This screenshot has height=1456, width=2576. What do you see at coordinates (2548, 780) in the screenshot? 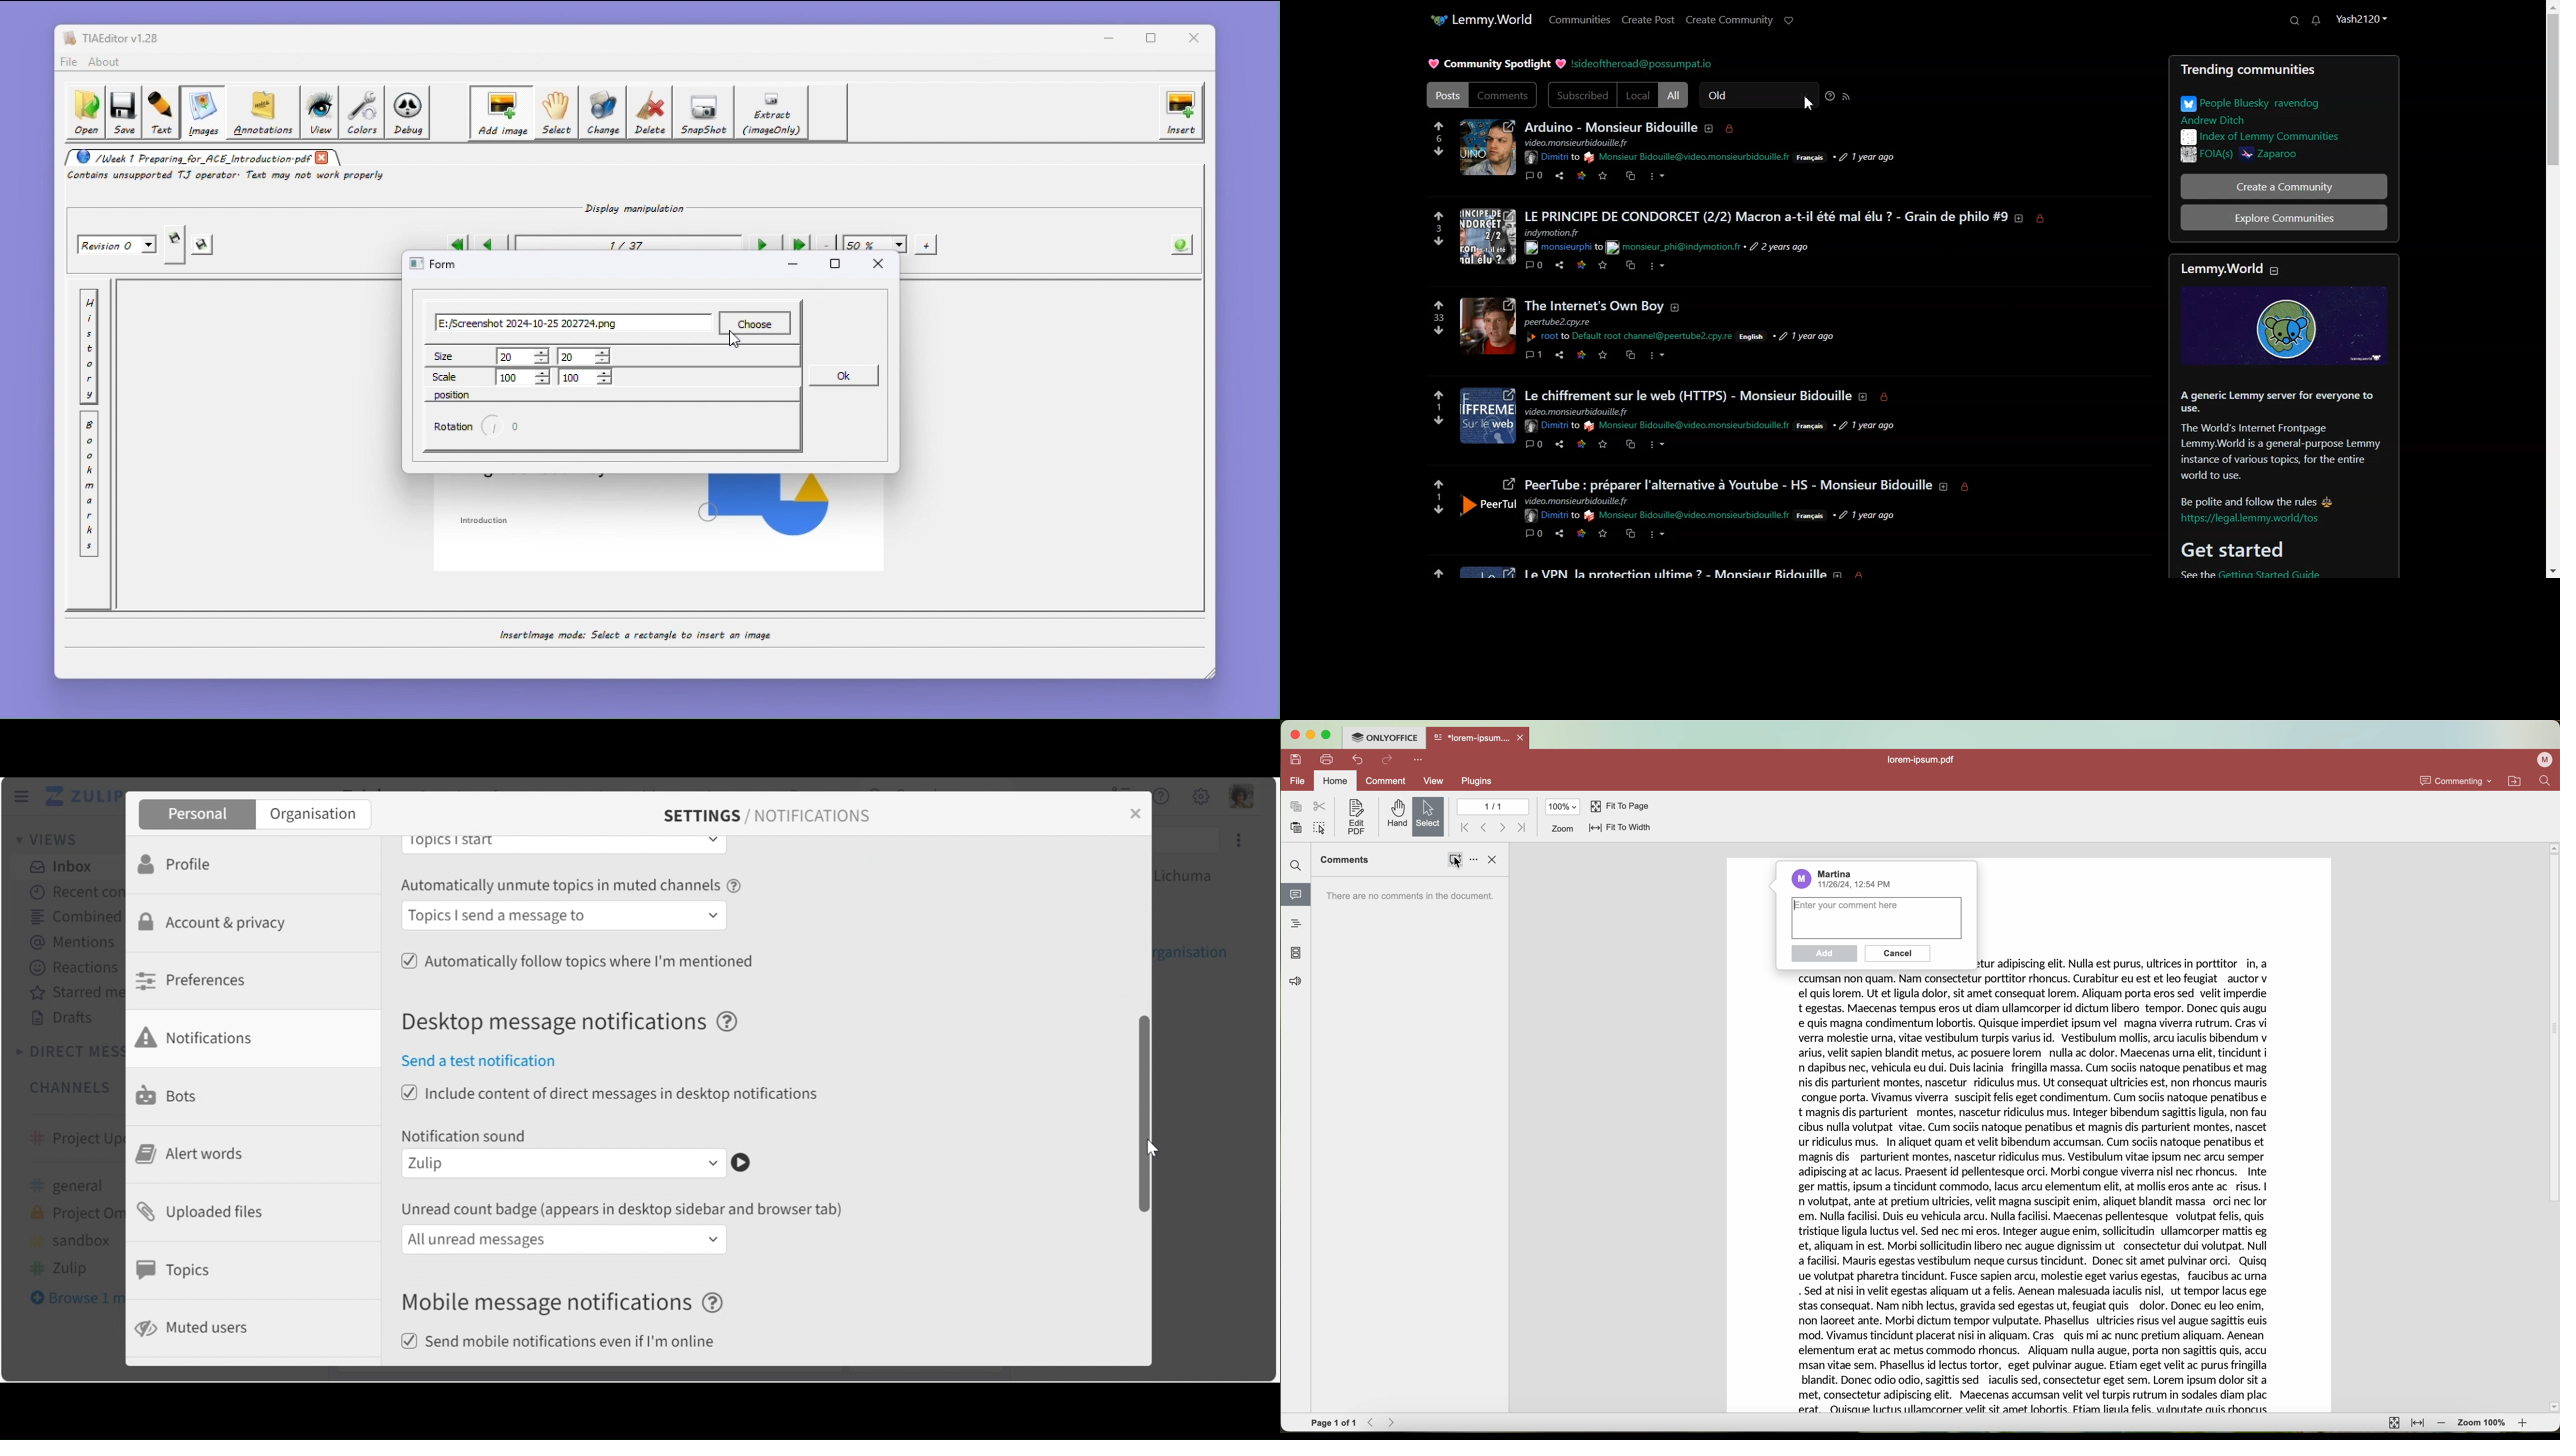
I see `search` at bounding box center [2548, 780].